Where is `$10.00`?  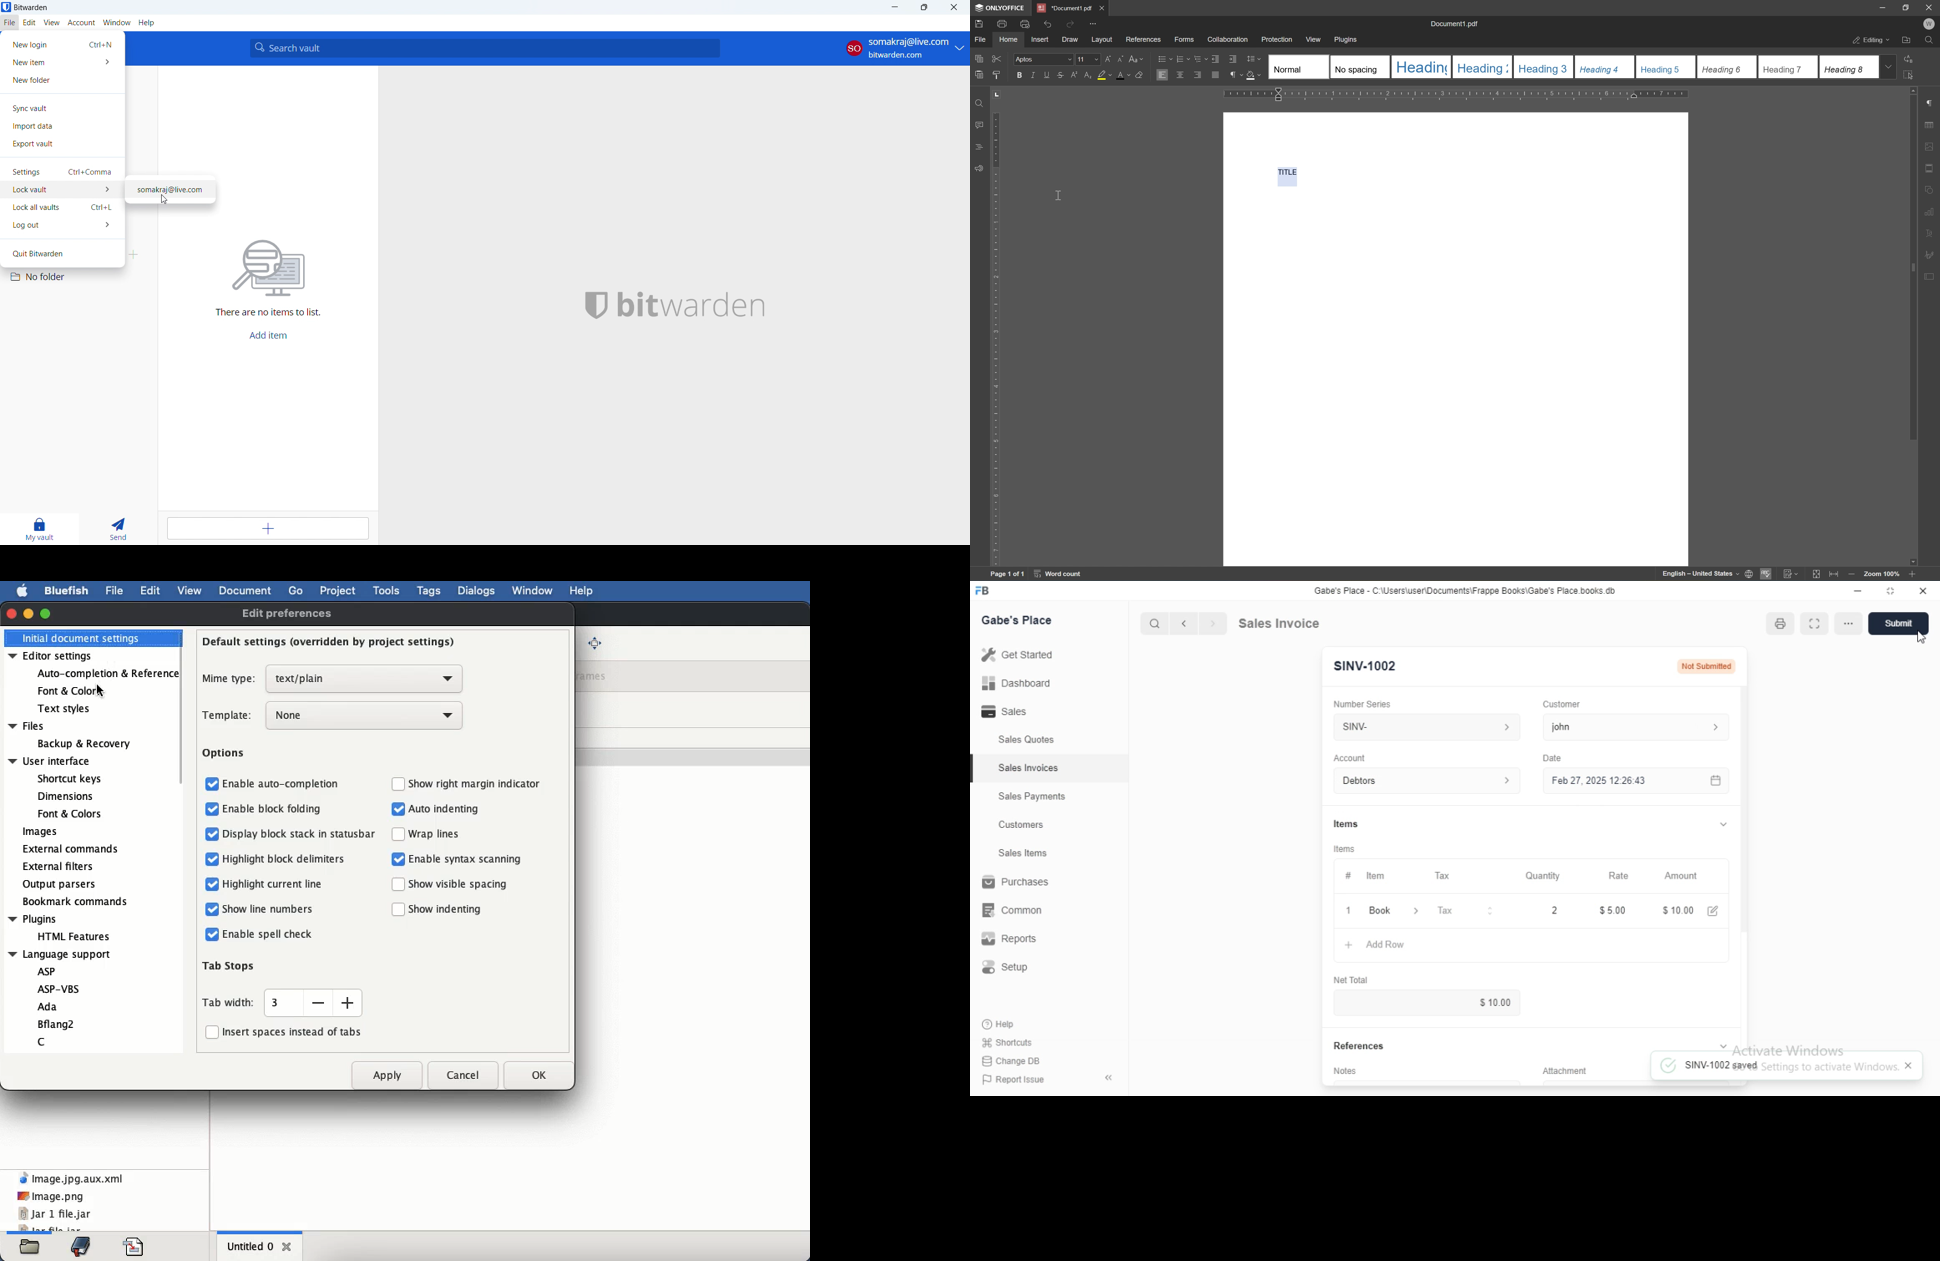 $10.00 is located at coordinates (1695, 909).